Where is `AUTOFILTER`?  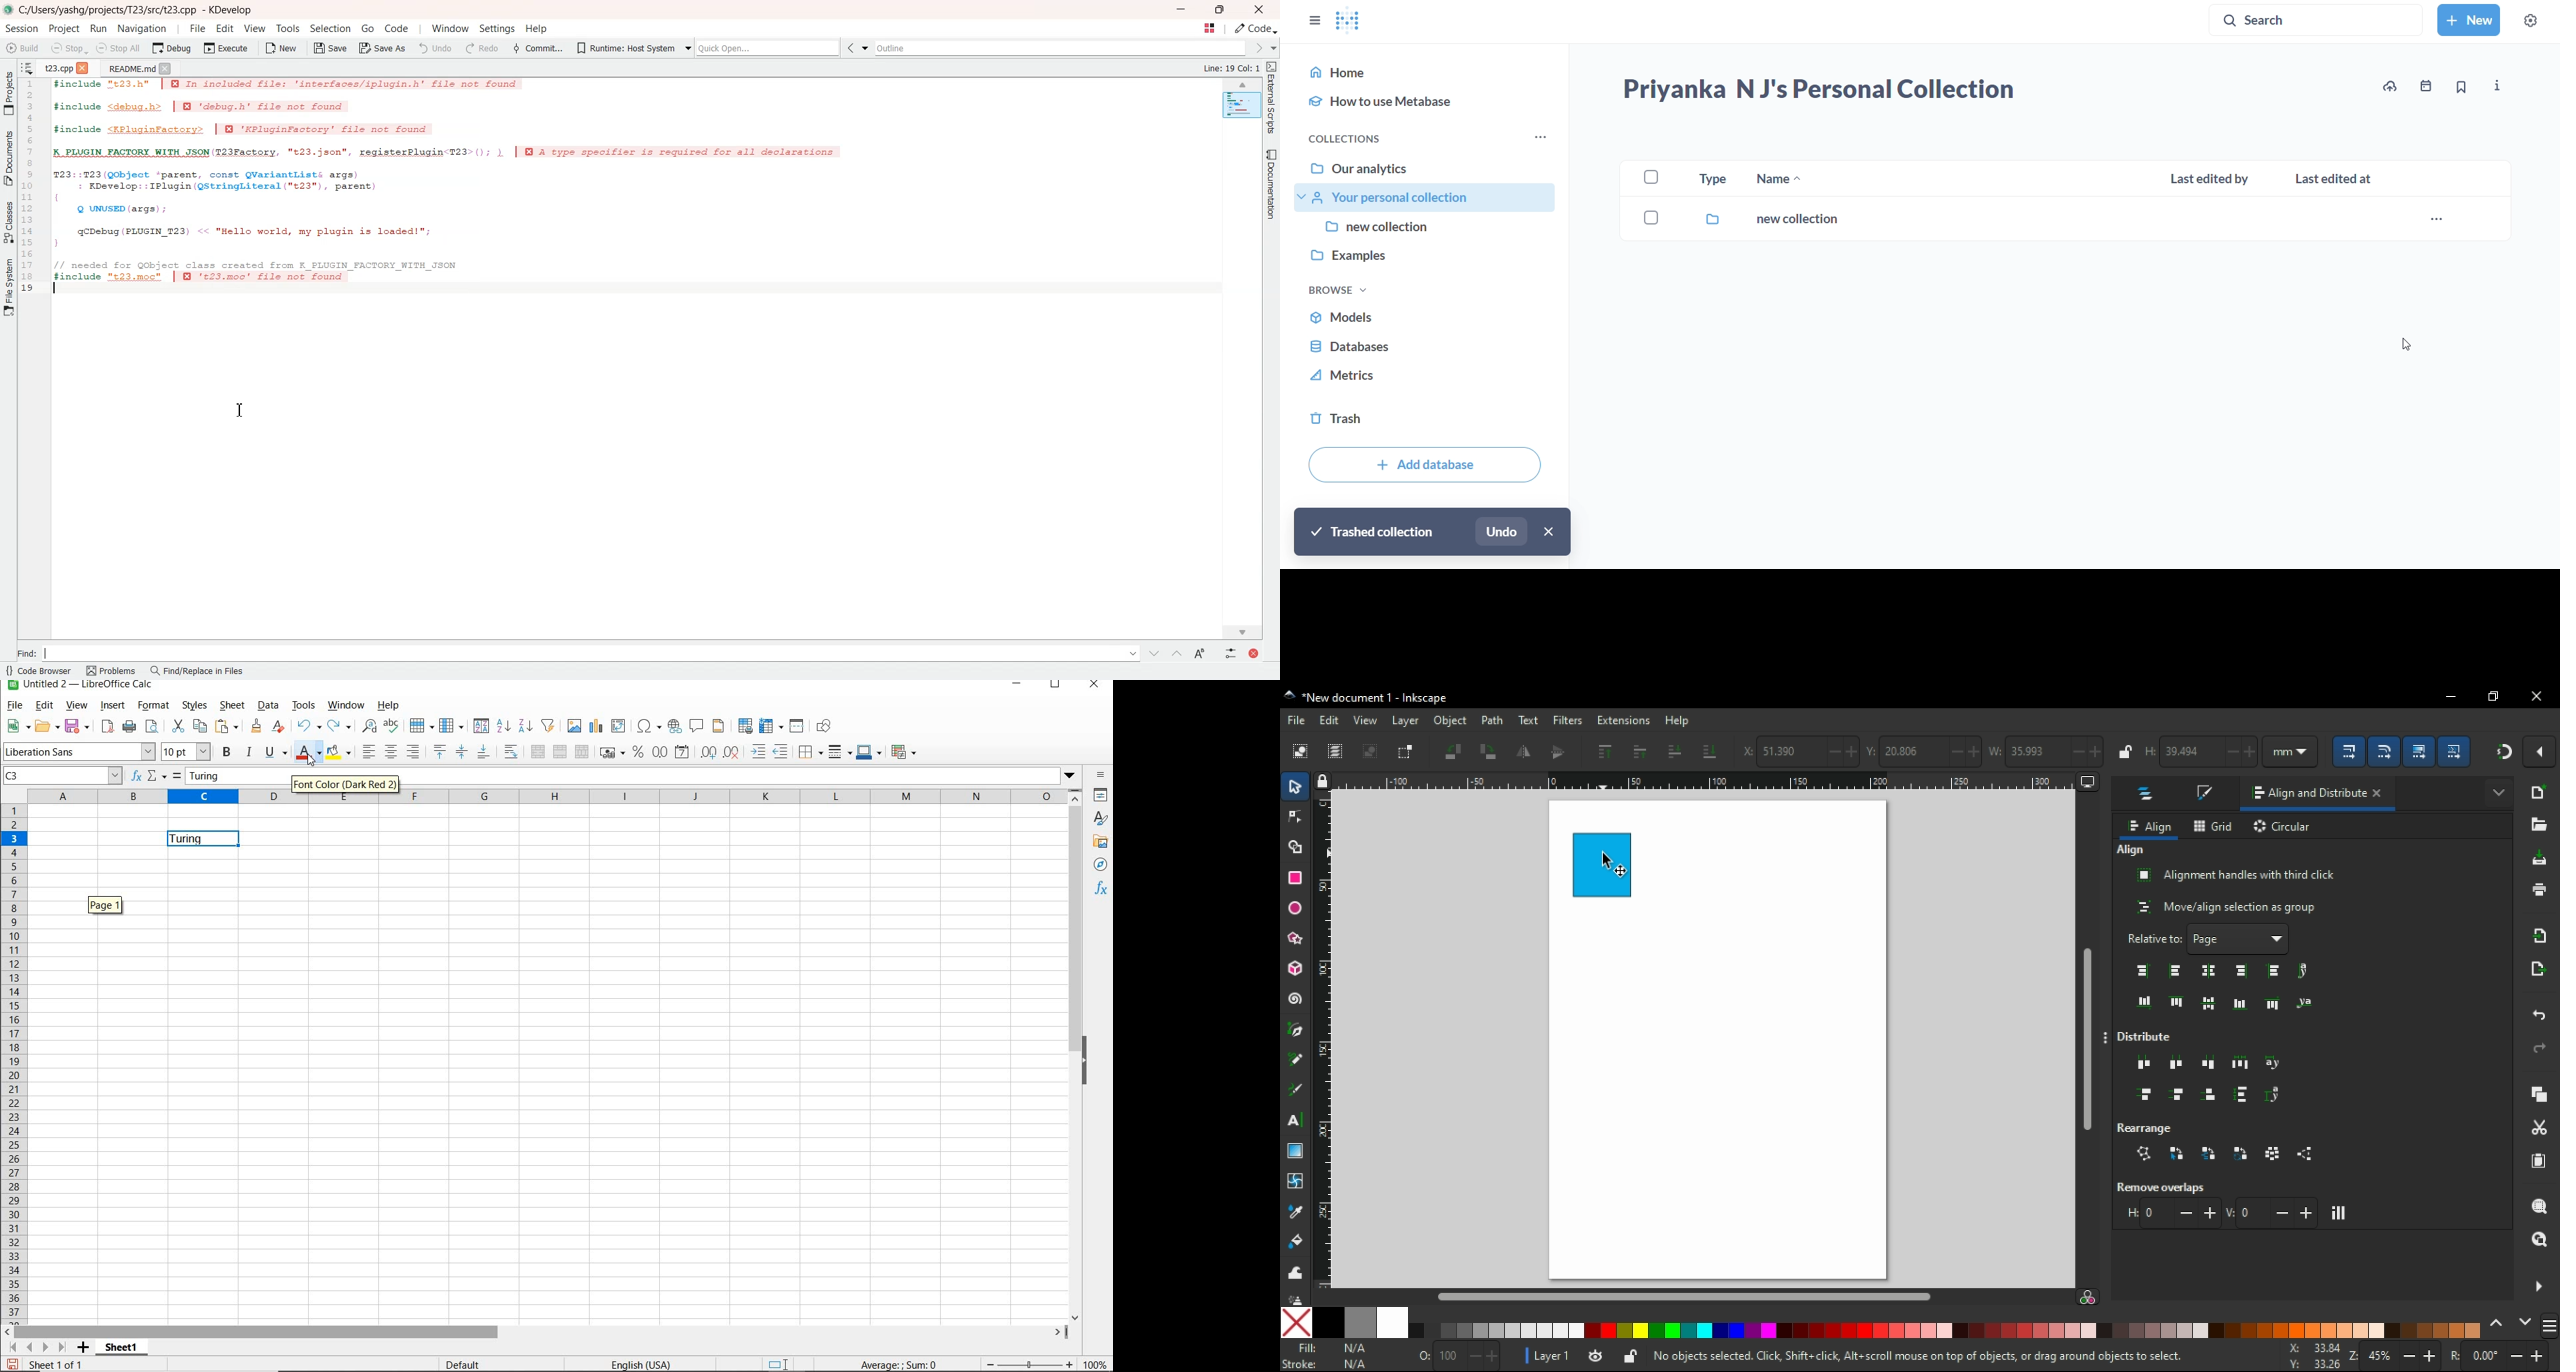 AUTOFILTER is located at coordinates (549, 726).